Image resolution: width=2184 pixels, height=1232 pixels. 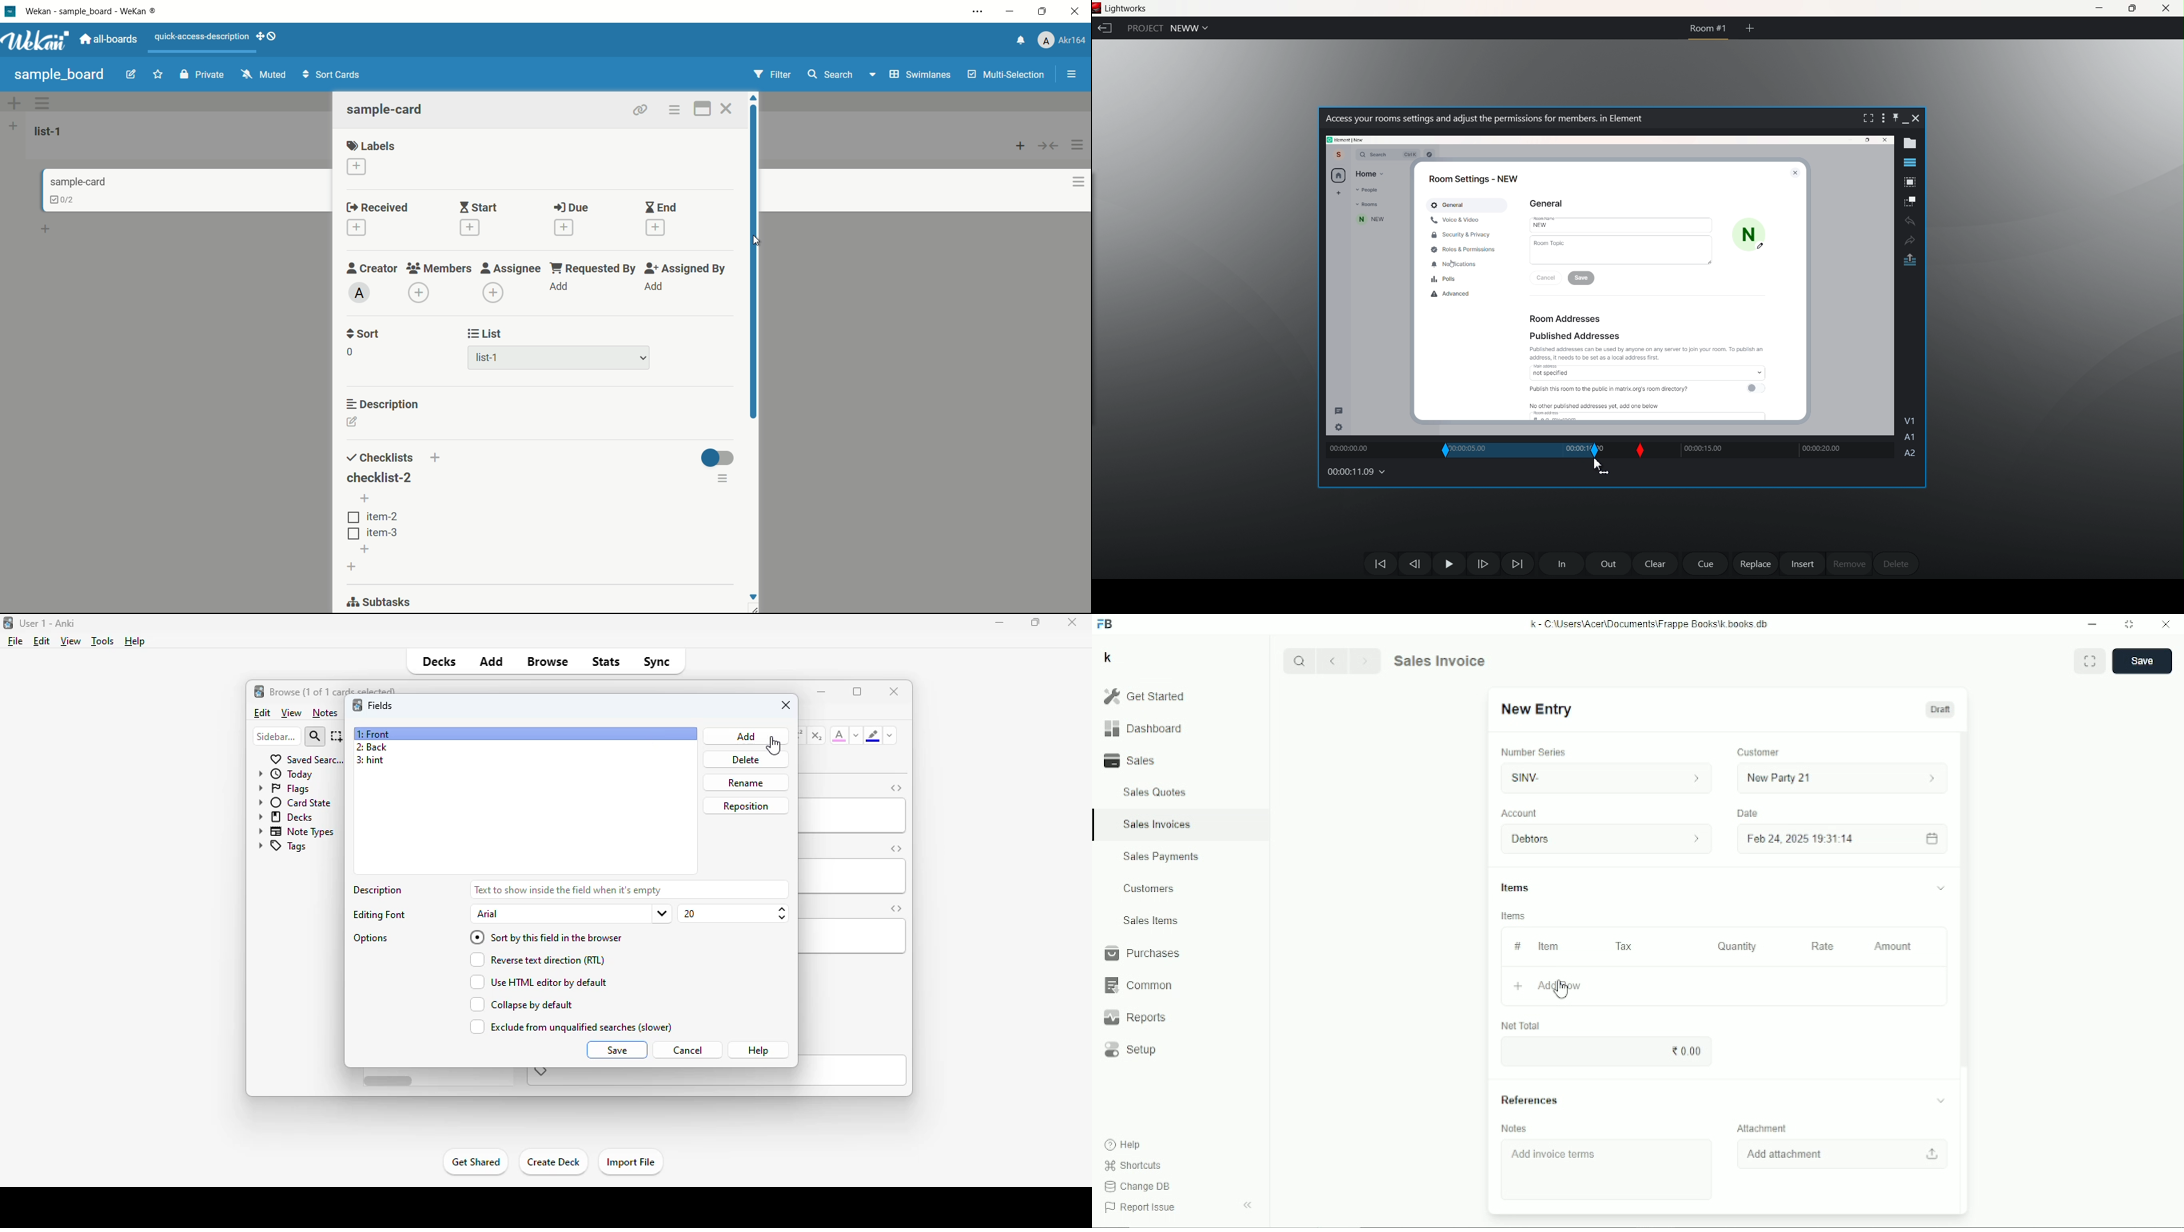 I want to click on Search, so click(x=1300, y=661).